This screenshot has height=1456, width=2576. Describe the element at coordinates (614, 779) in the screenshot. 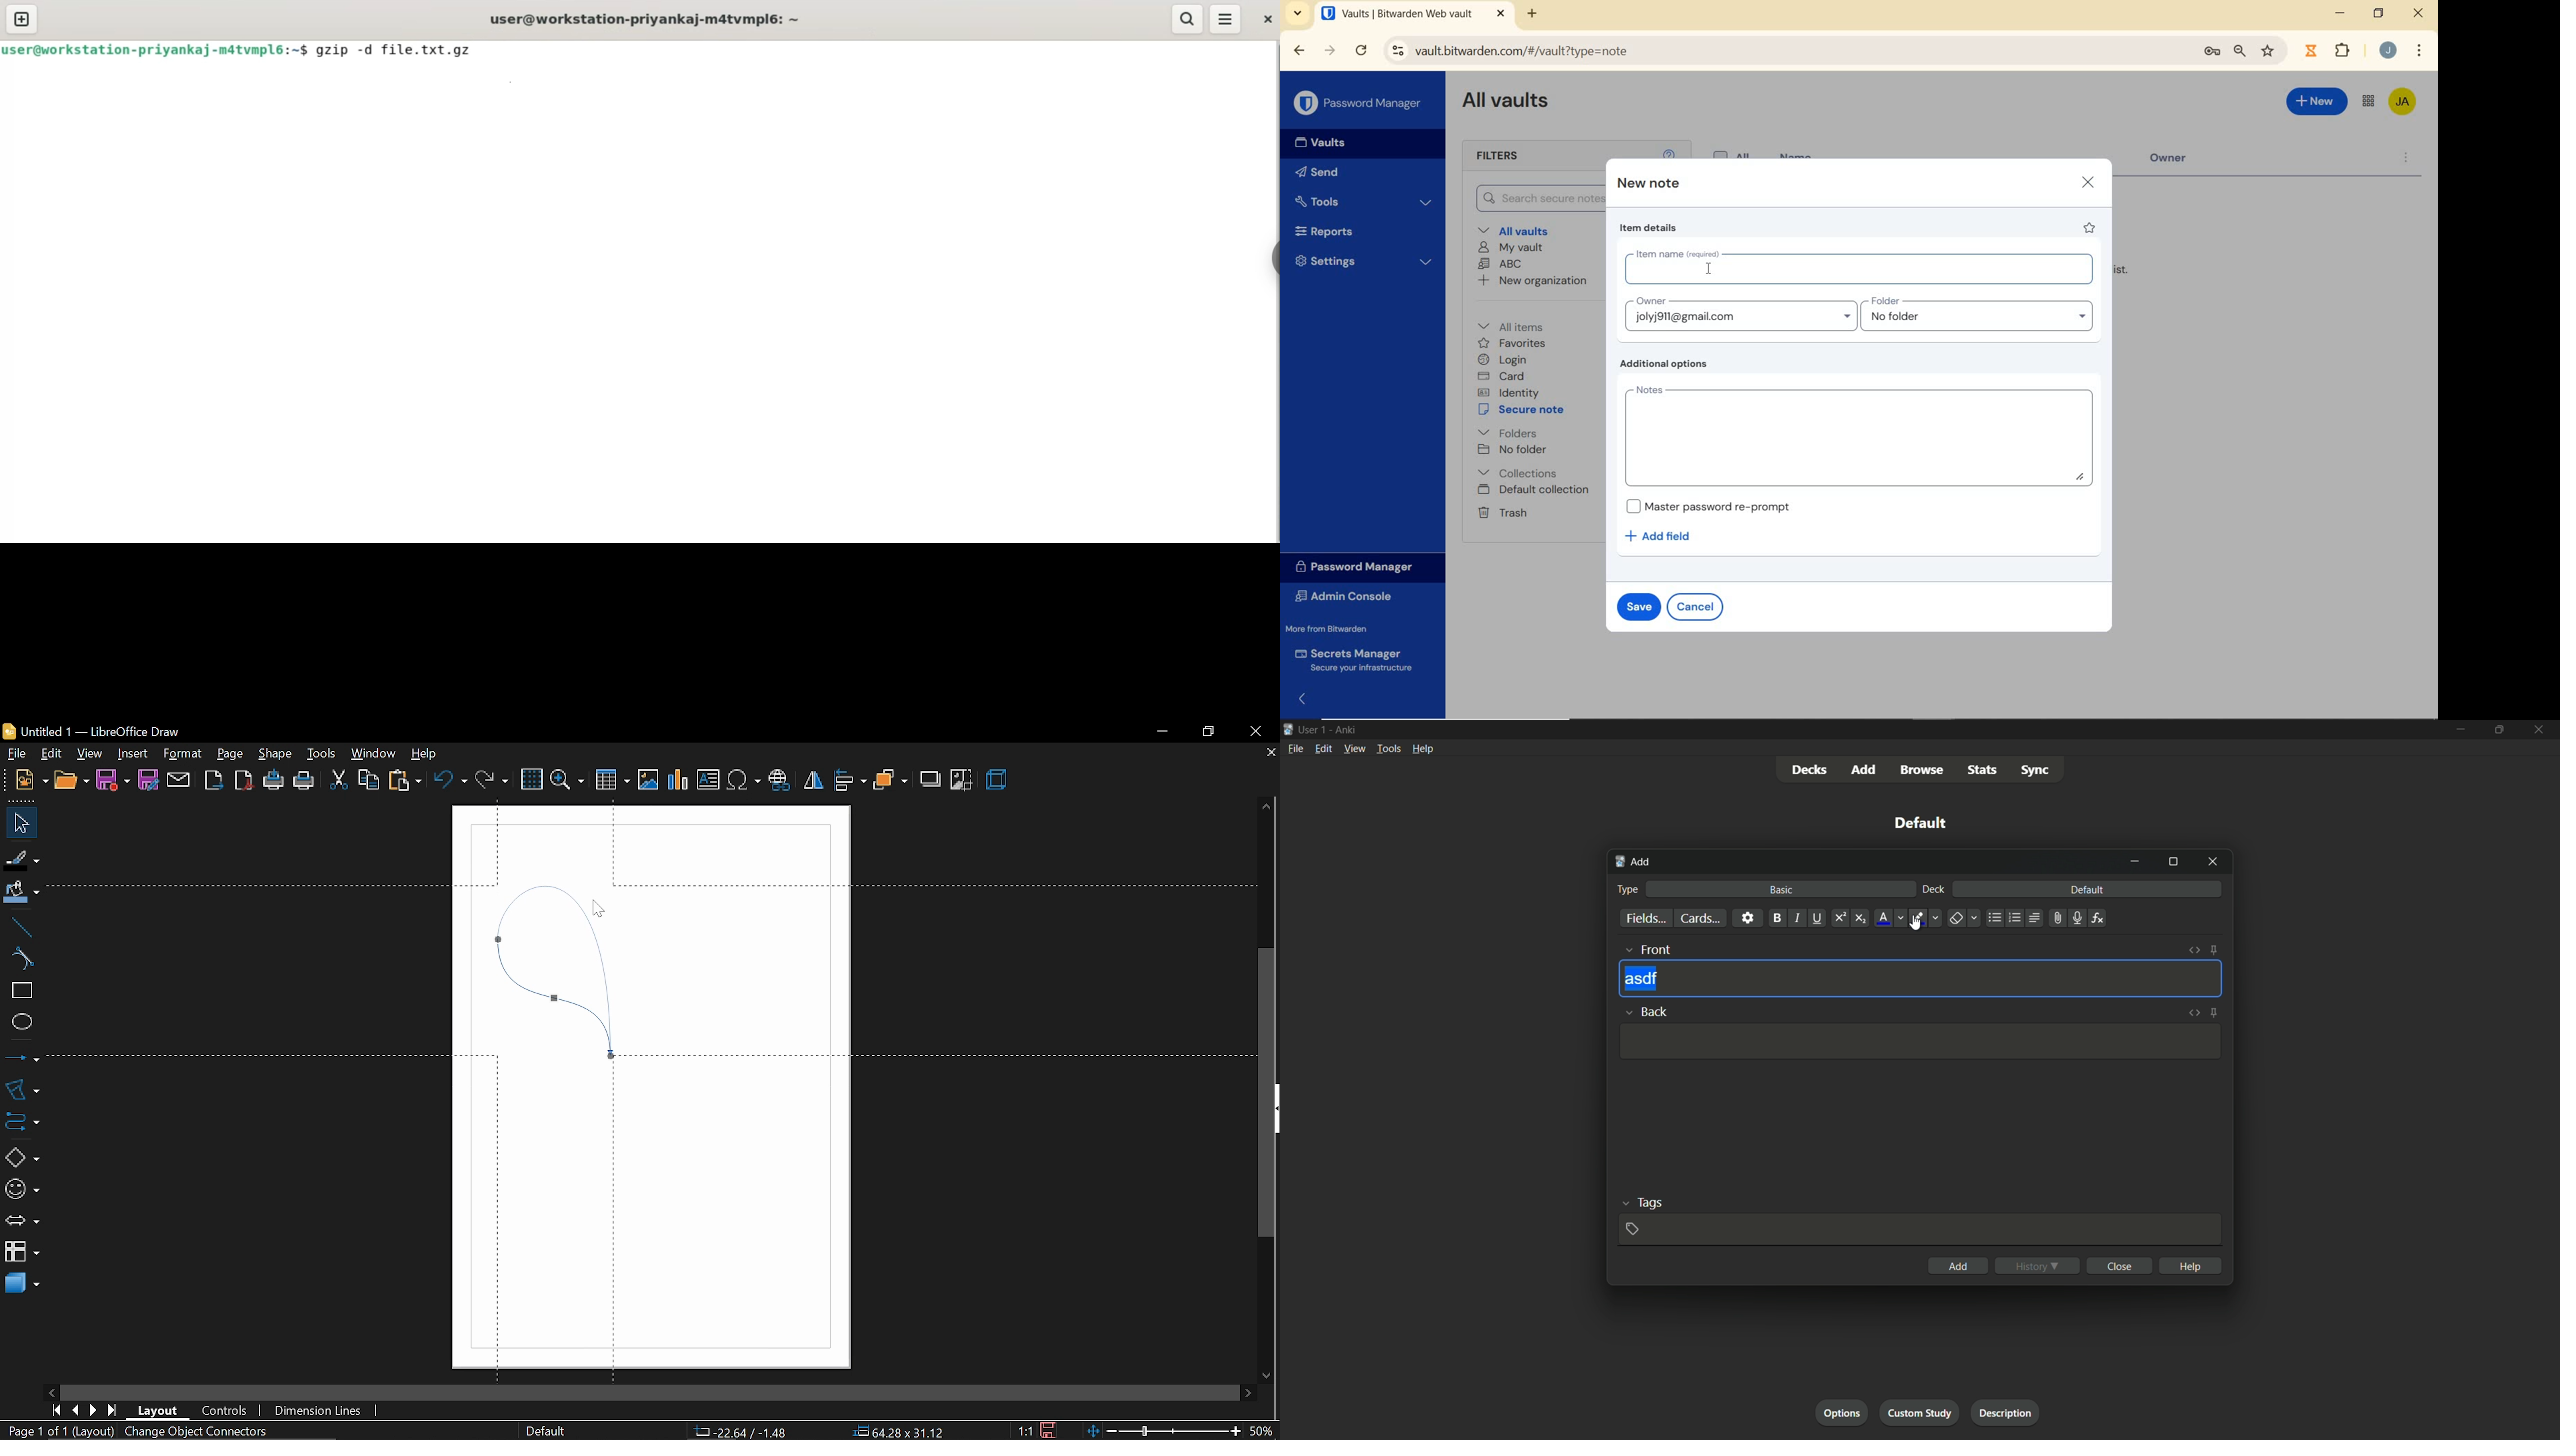

I see `Insert table` at that location.